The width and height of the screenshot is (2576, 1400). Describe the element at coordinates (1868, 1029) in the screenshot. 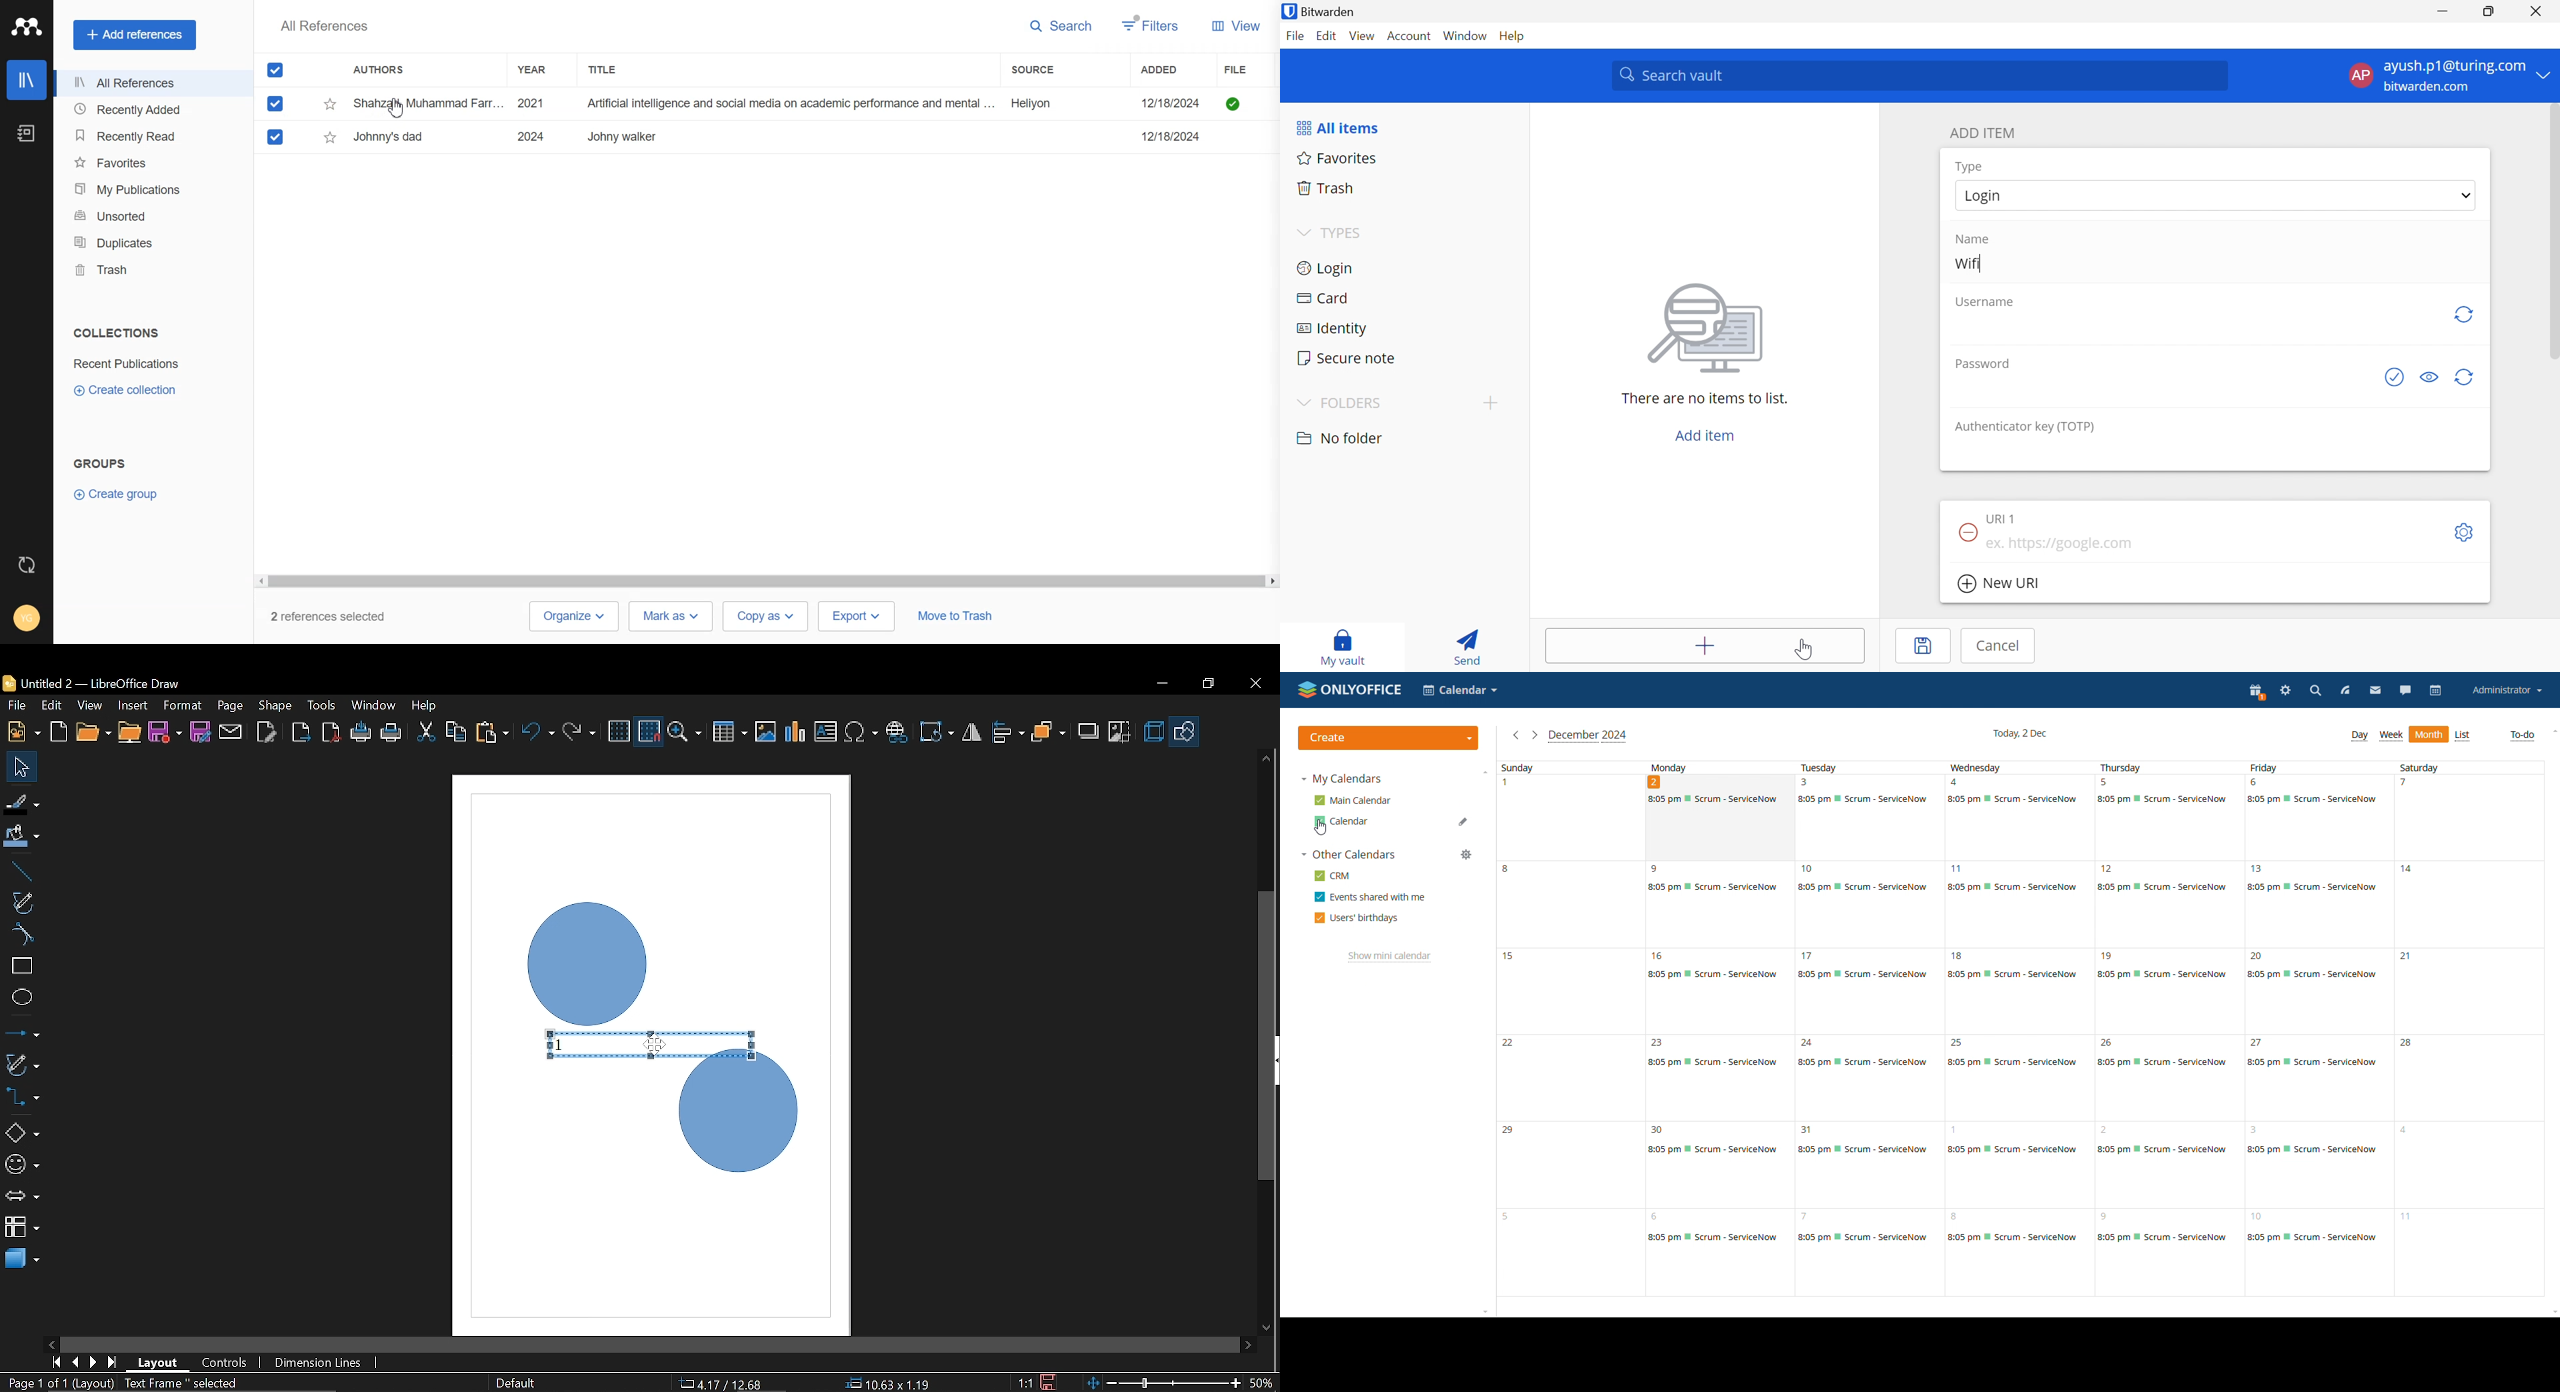

I see `Tuesday` at that location.